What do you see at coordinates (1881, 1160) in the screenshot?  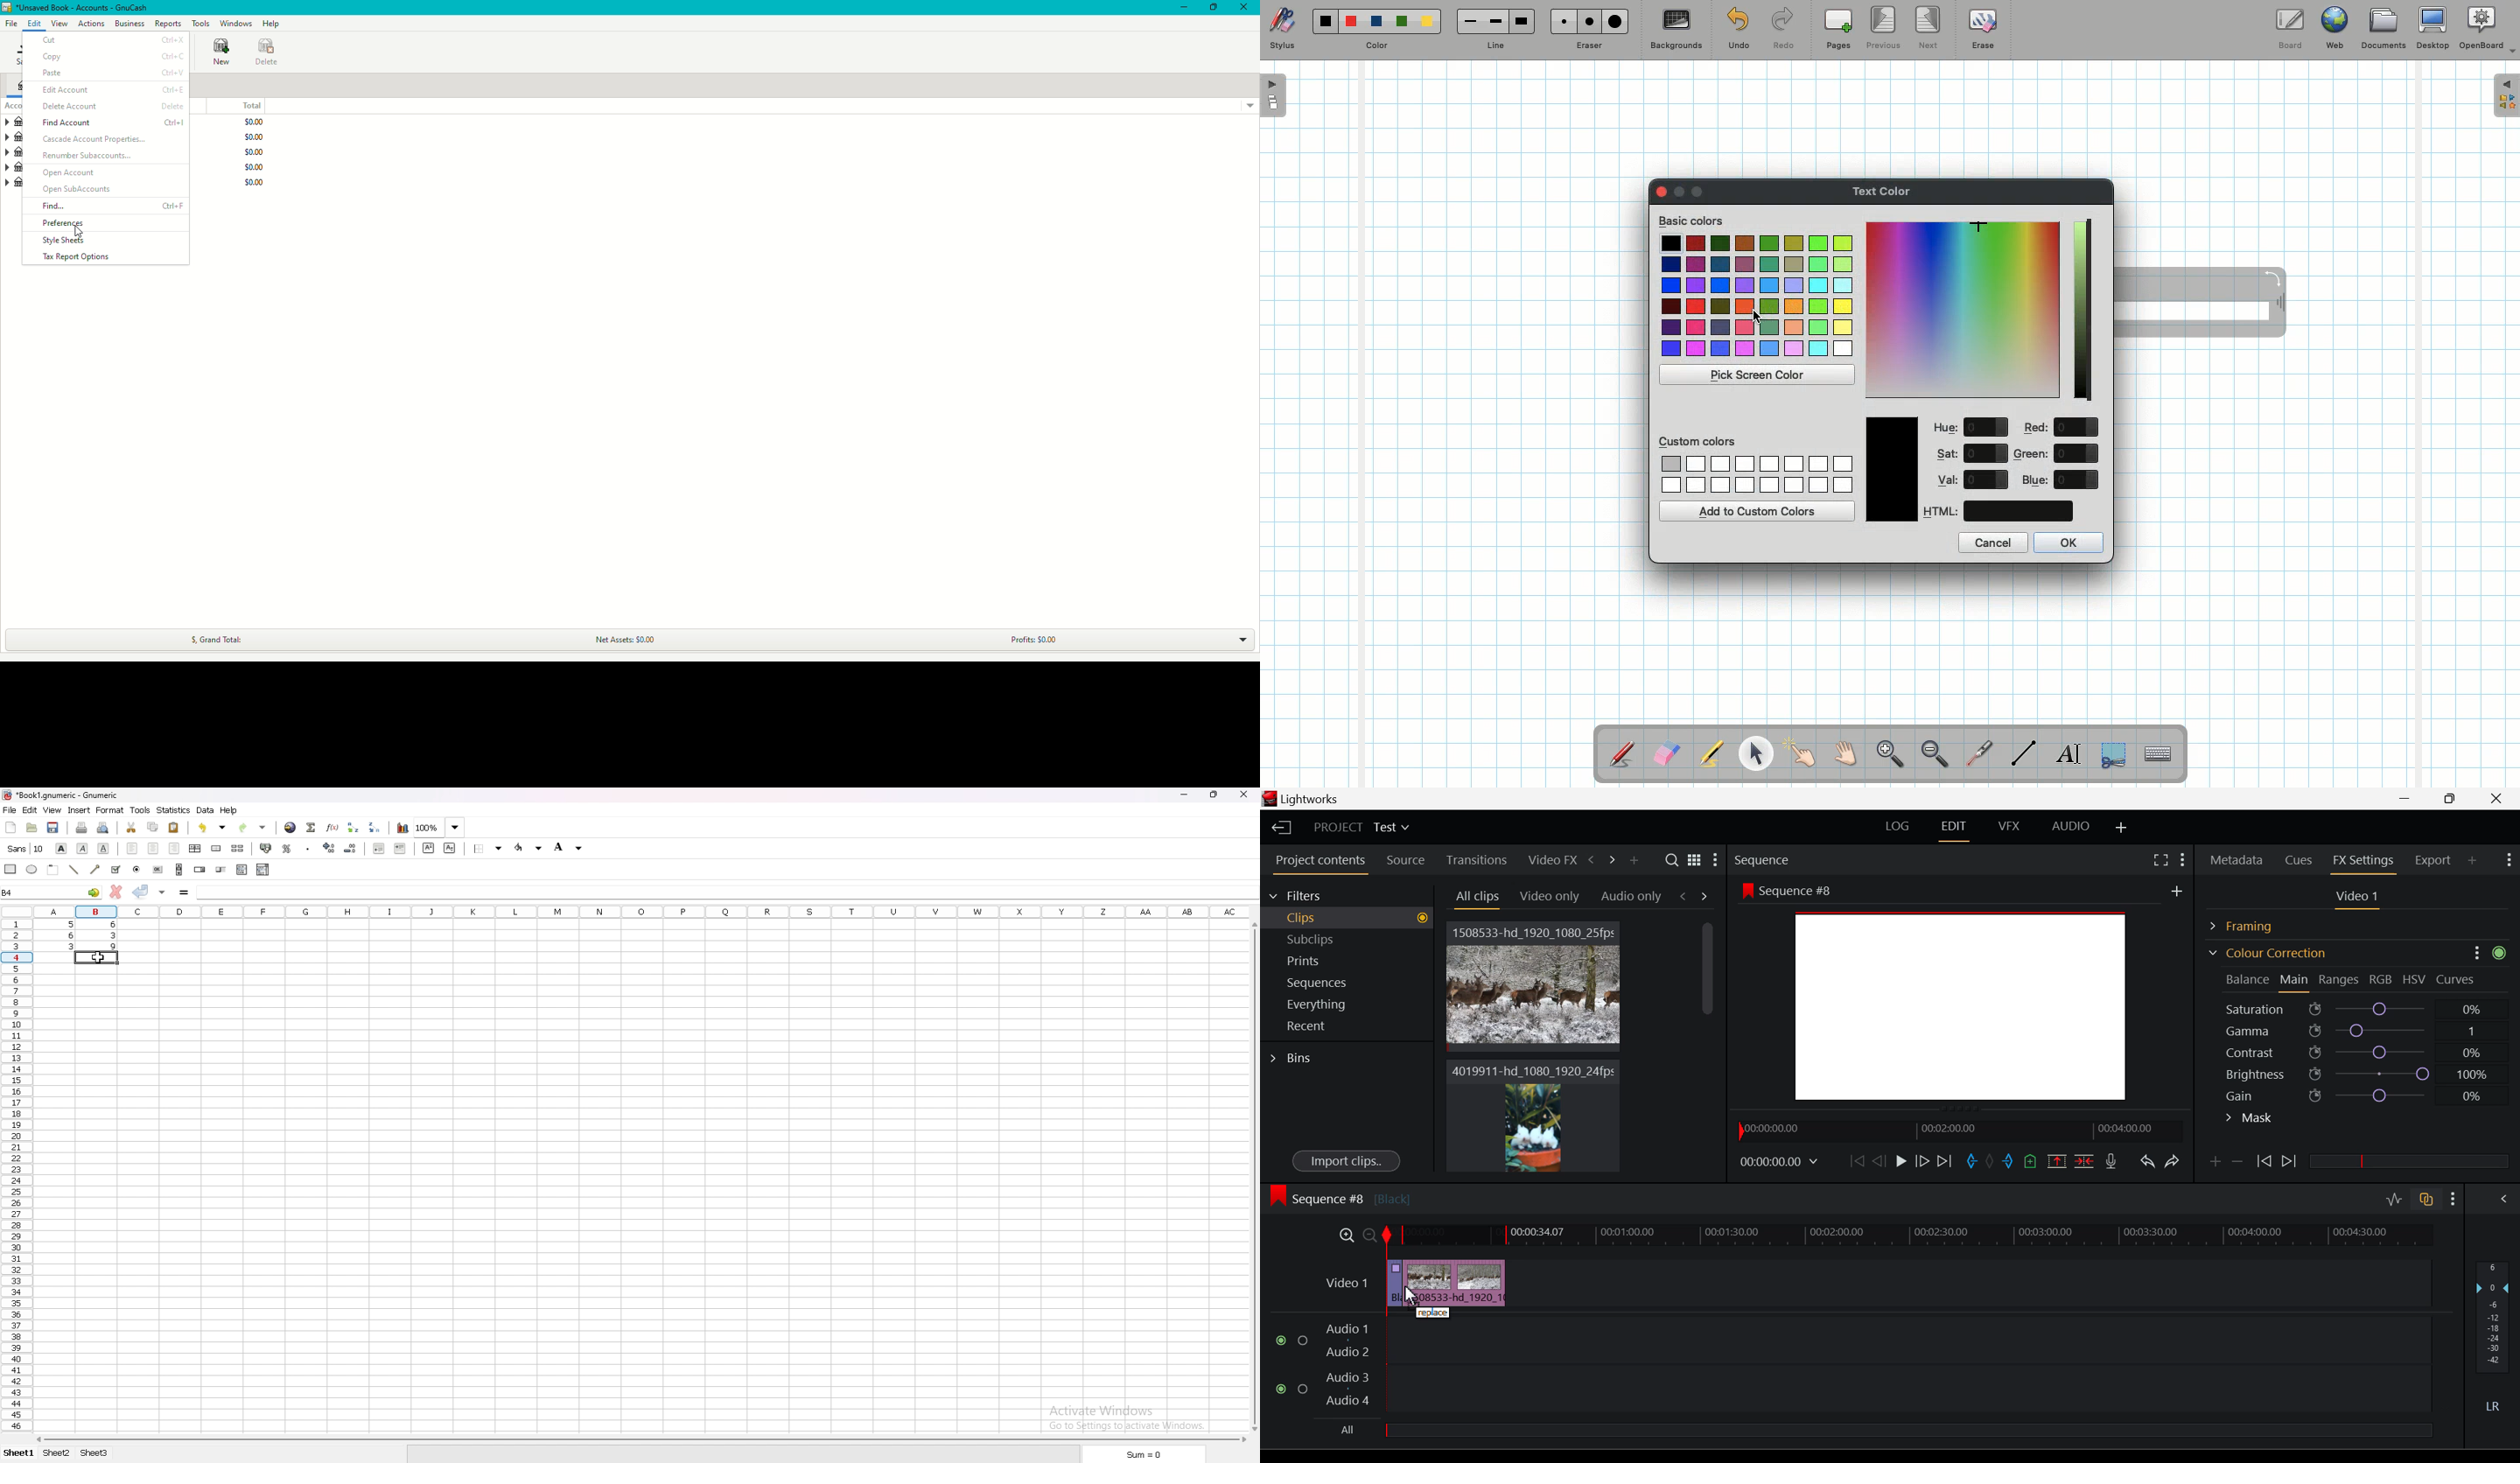 I see `Go Back` at bounding box center [1881, 1160].